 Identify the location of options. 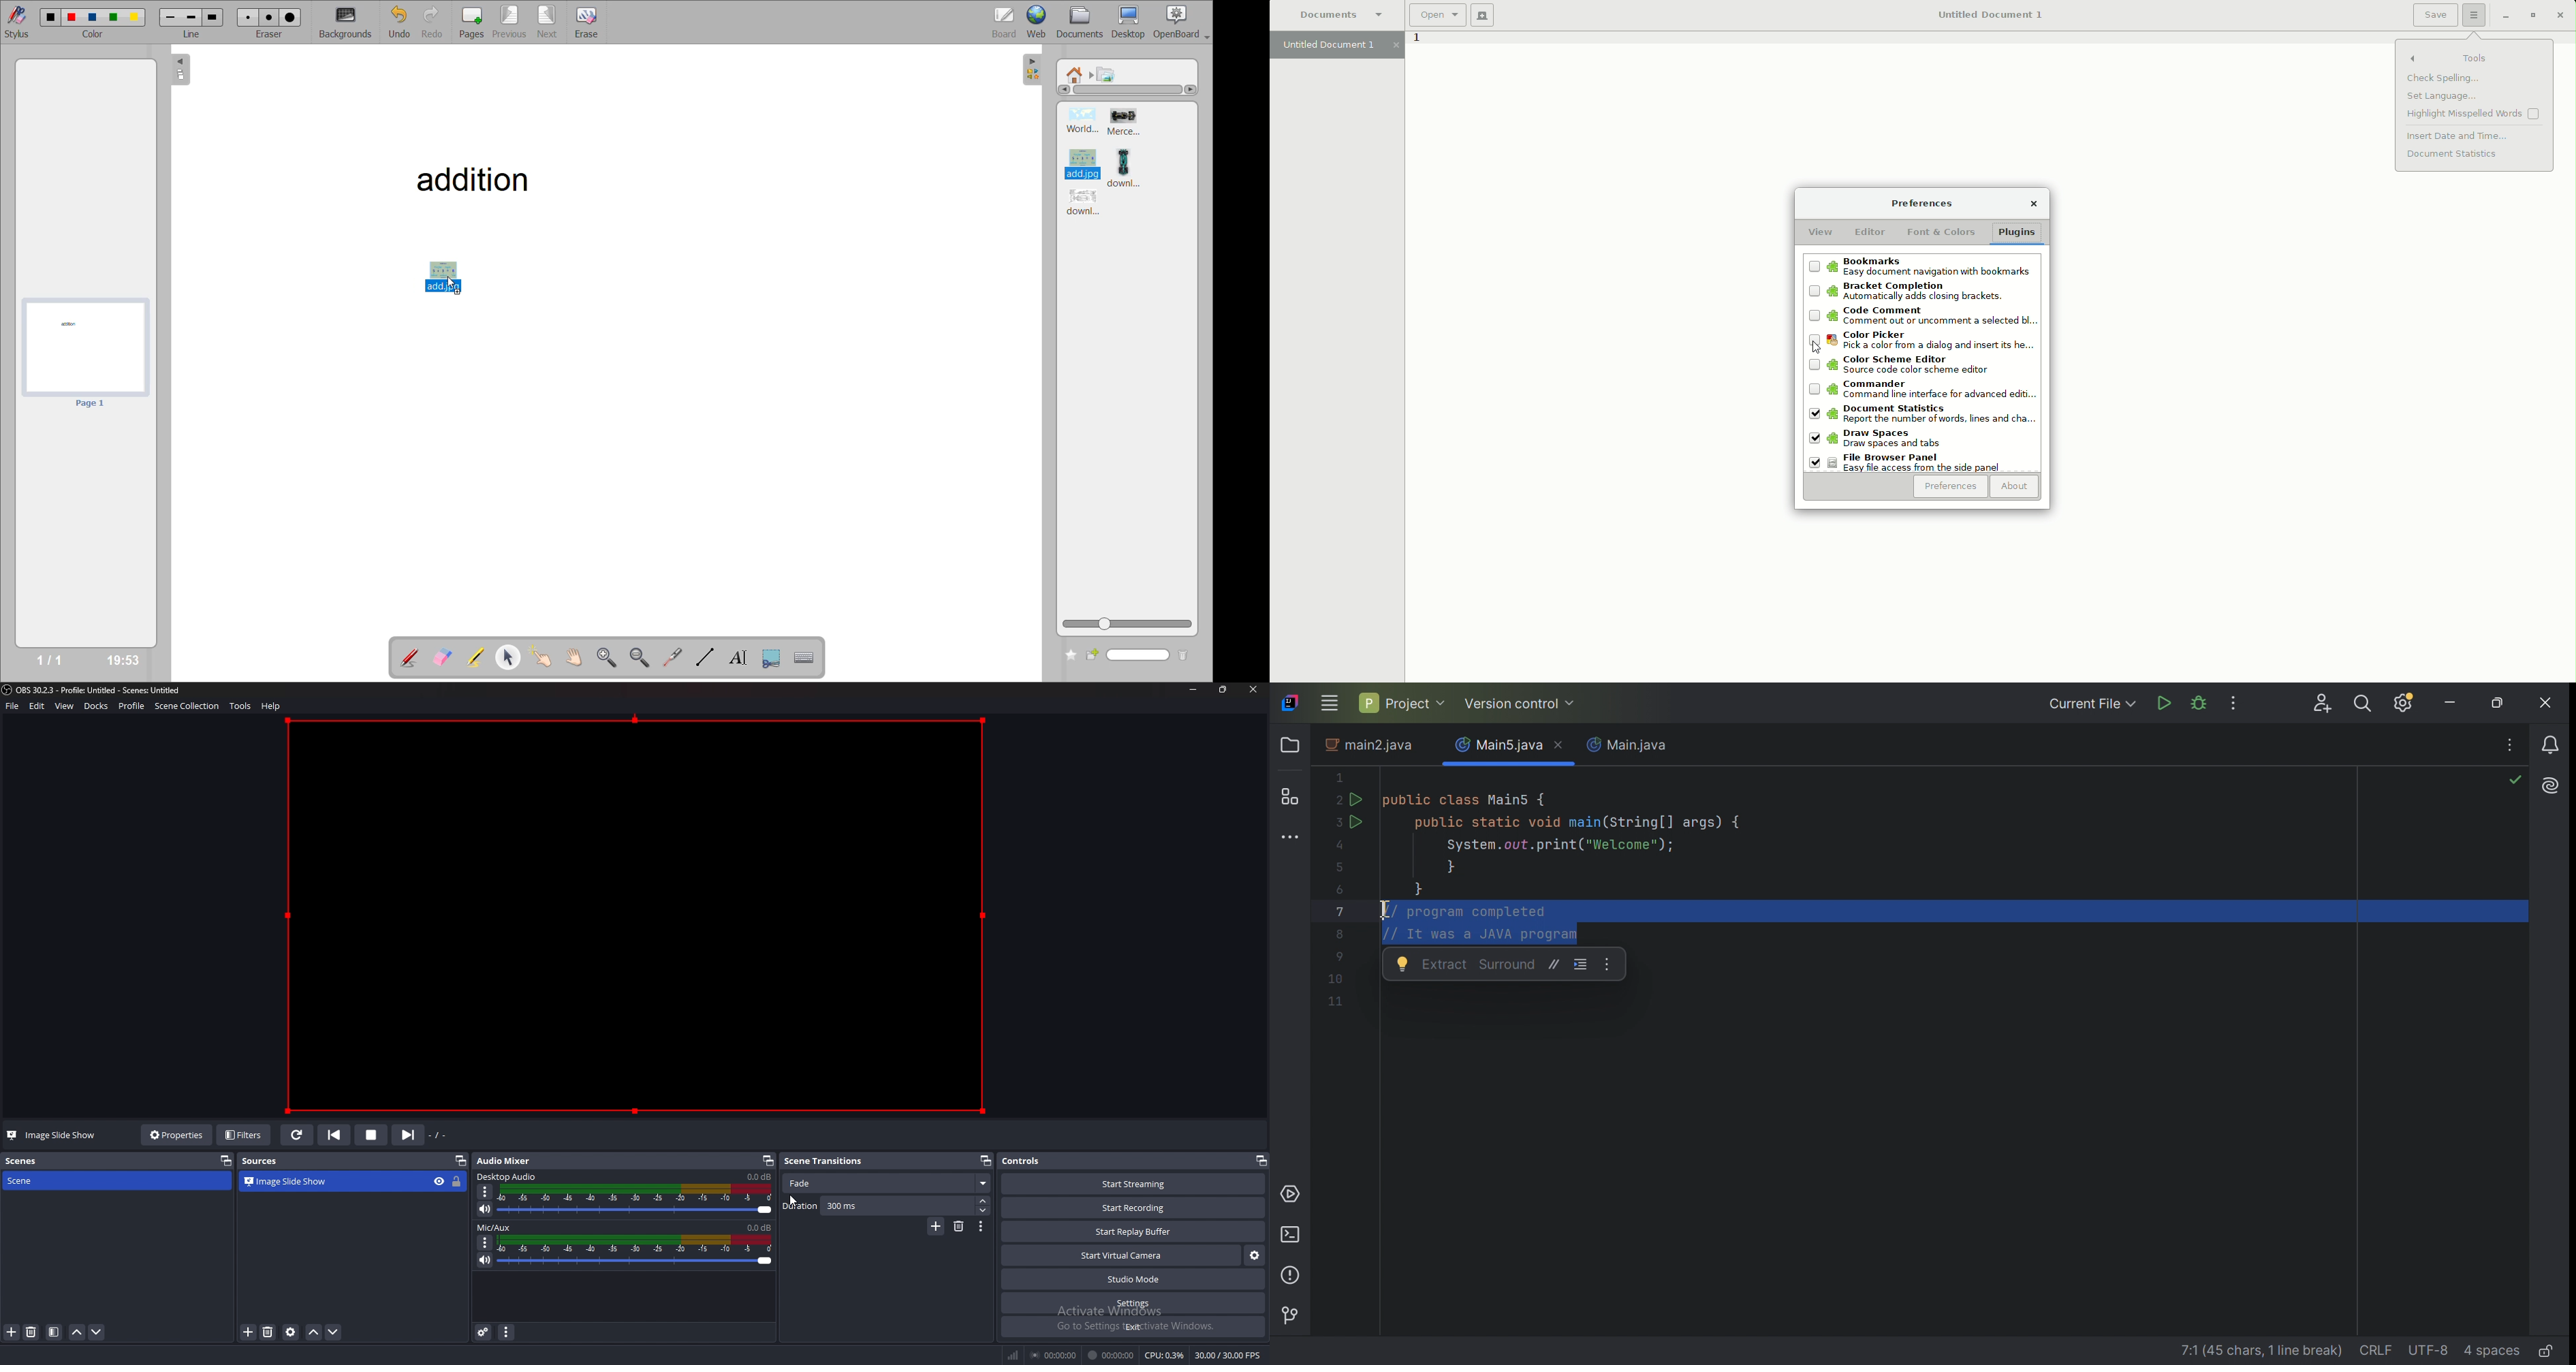
(485, 1192).